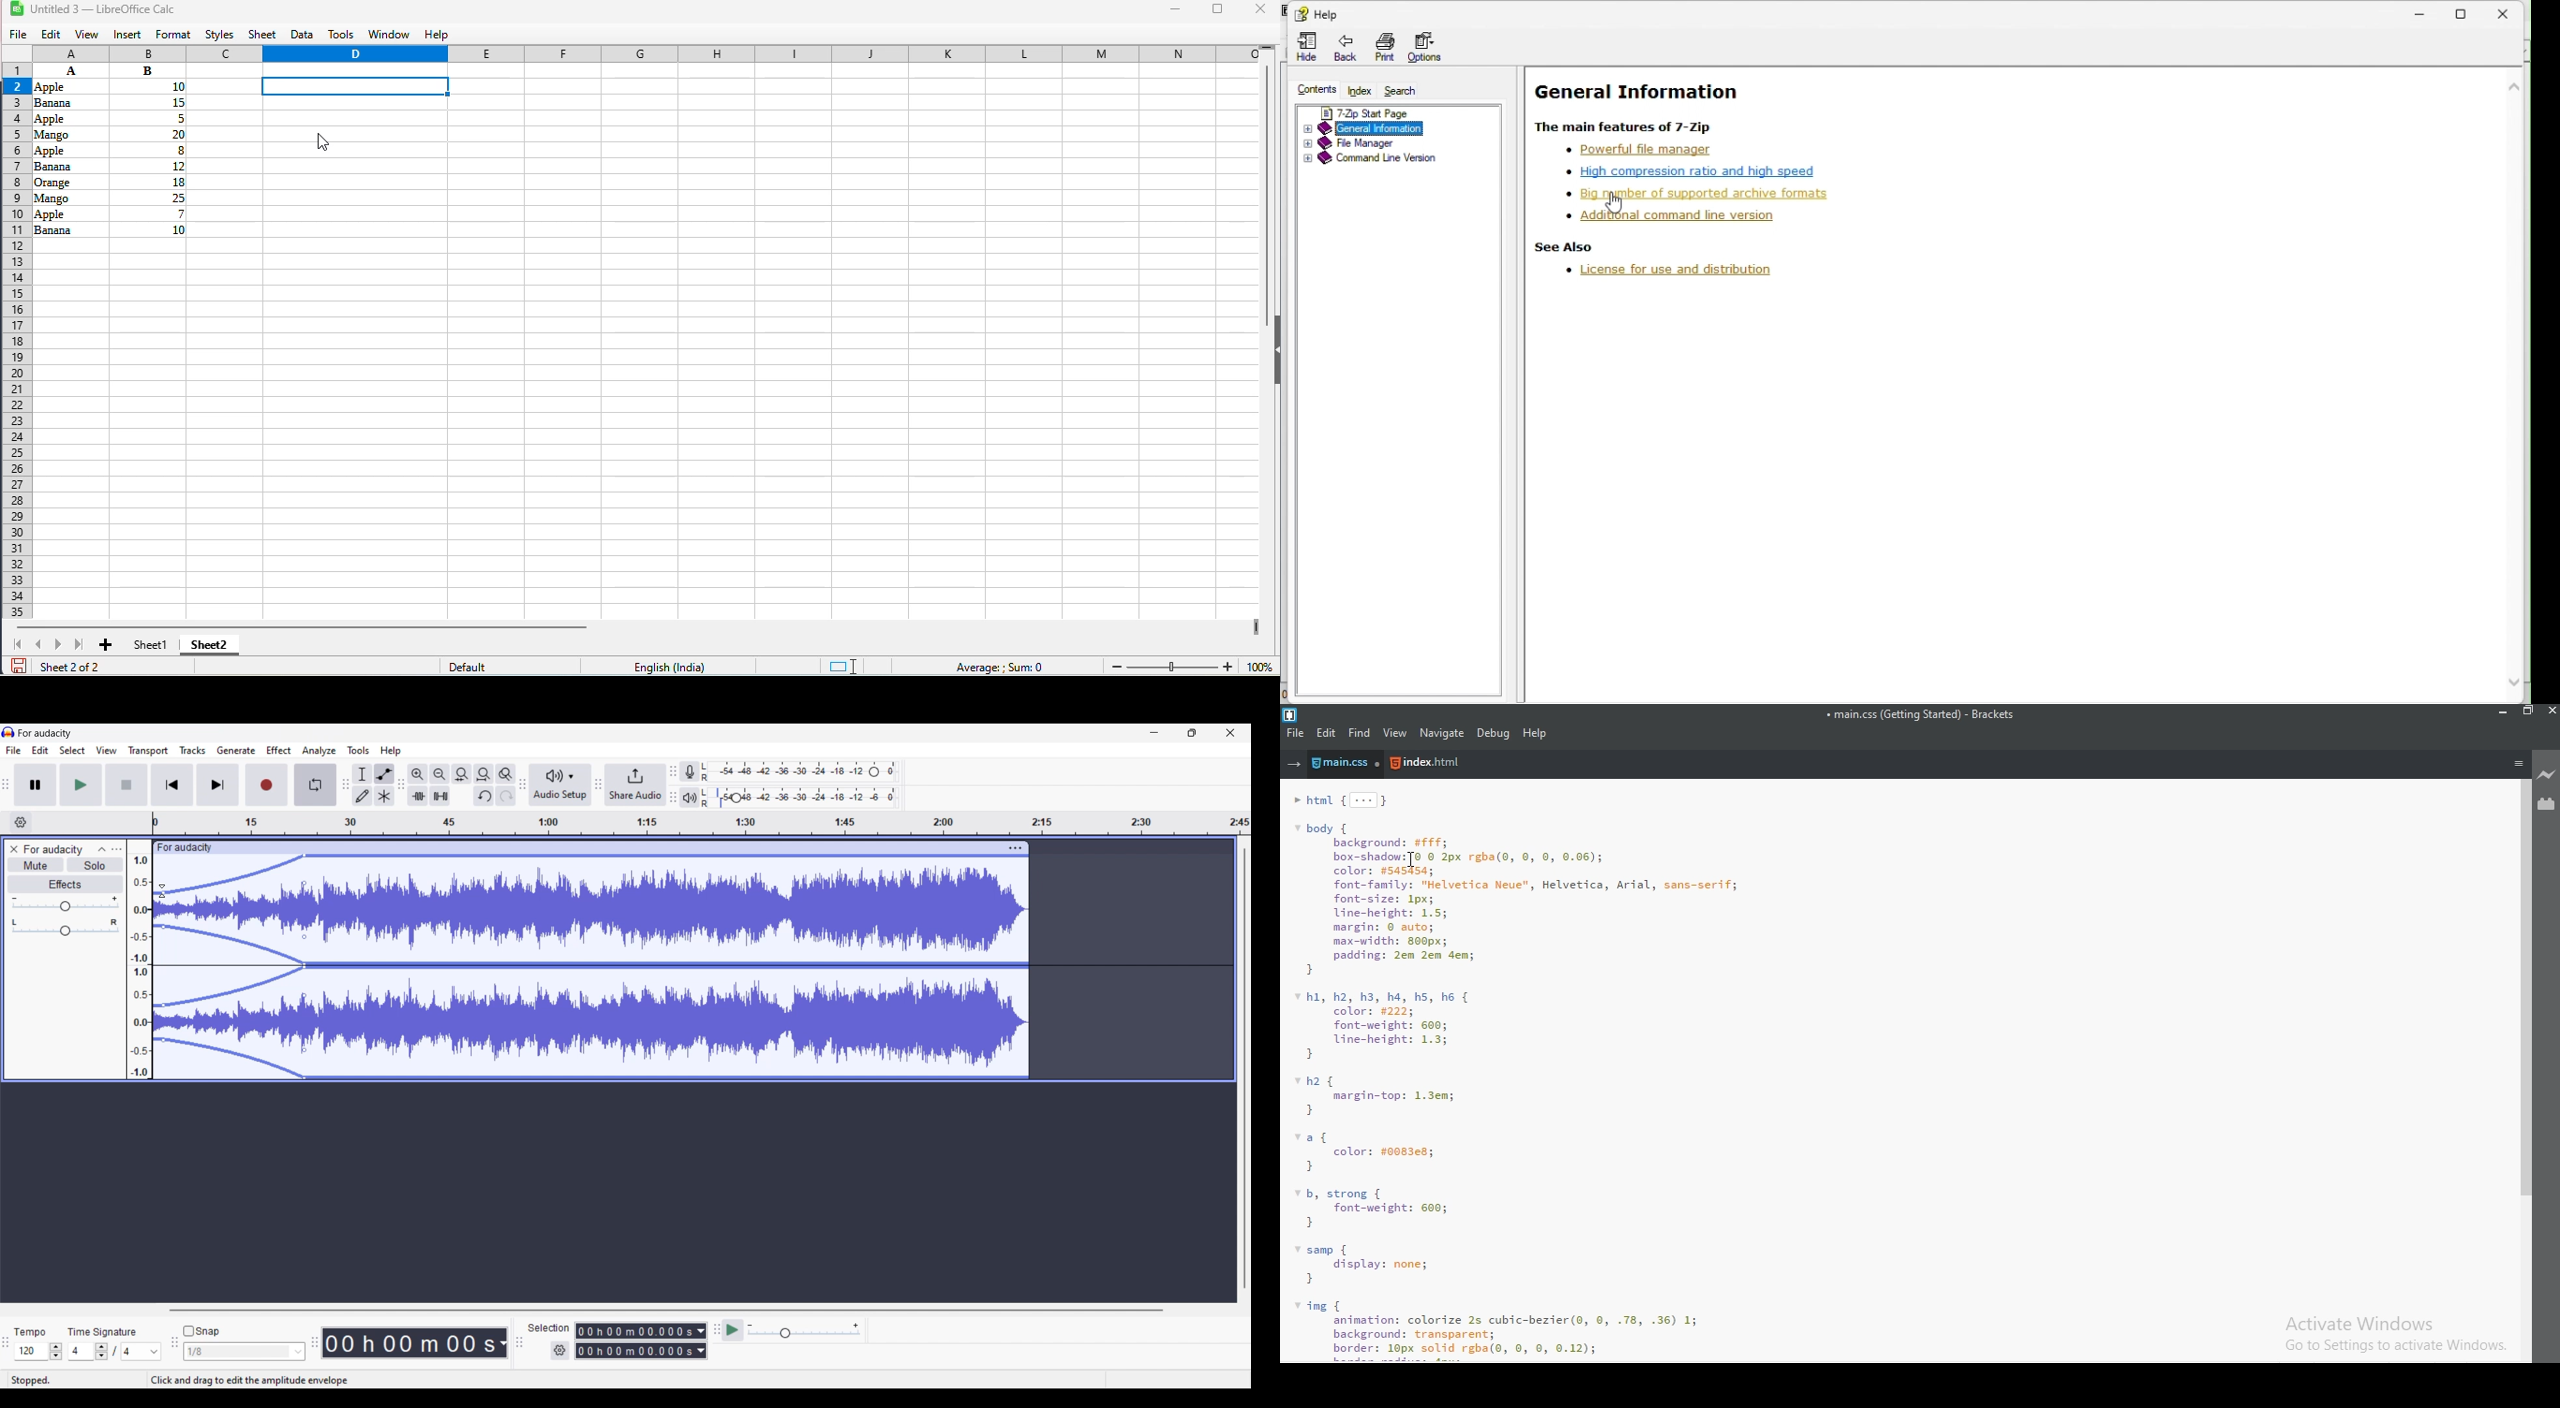 The image size is (2576, 1428). What do you see at coordinates (2547, 776) in the screenshot?
I see `live preview` at bounding box center [2547, 776].